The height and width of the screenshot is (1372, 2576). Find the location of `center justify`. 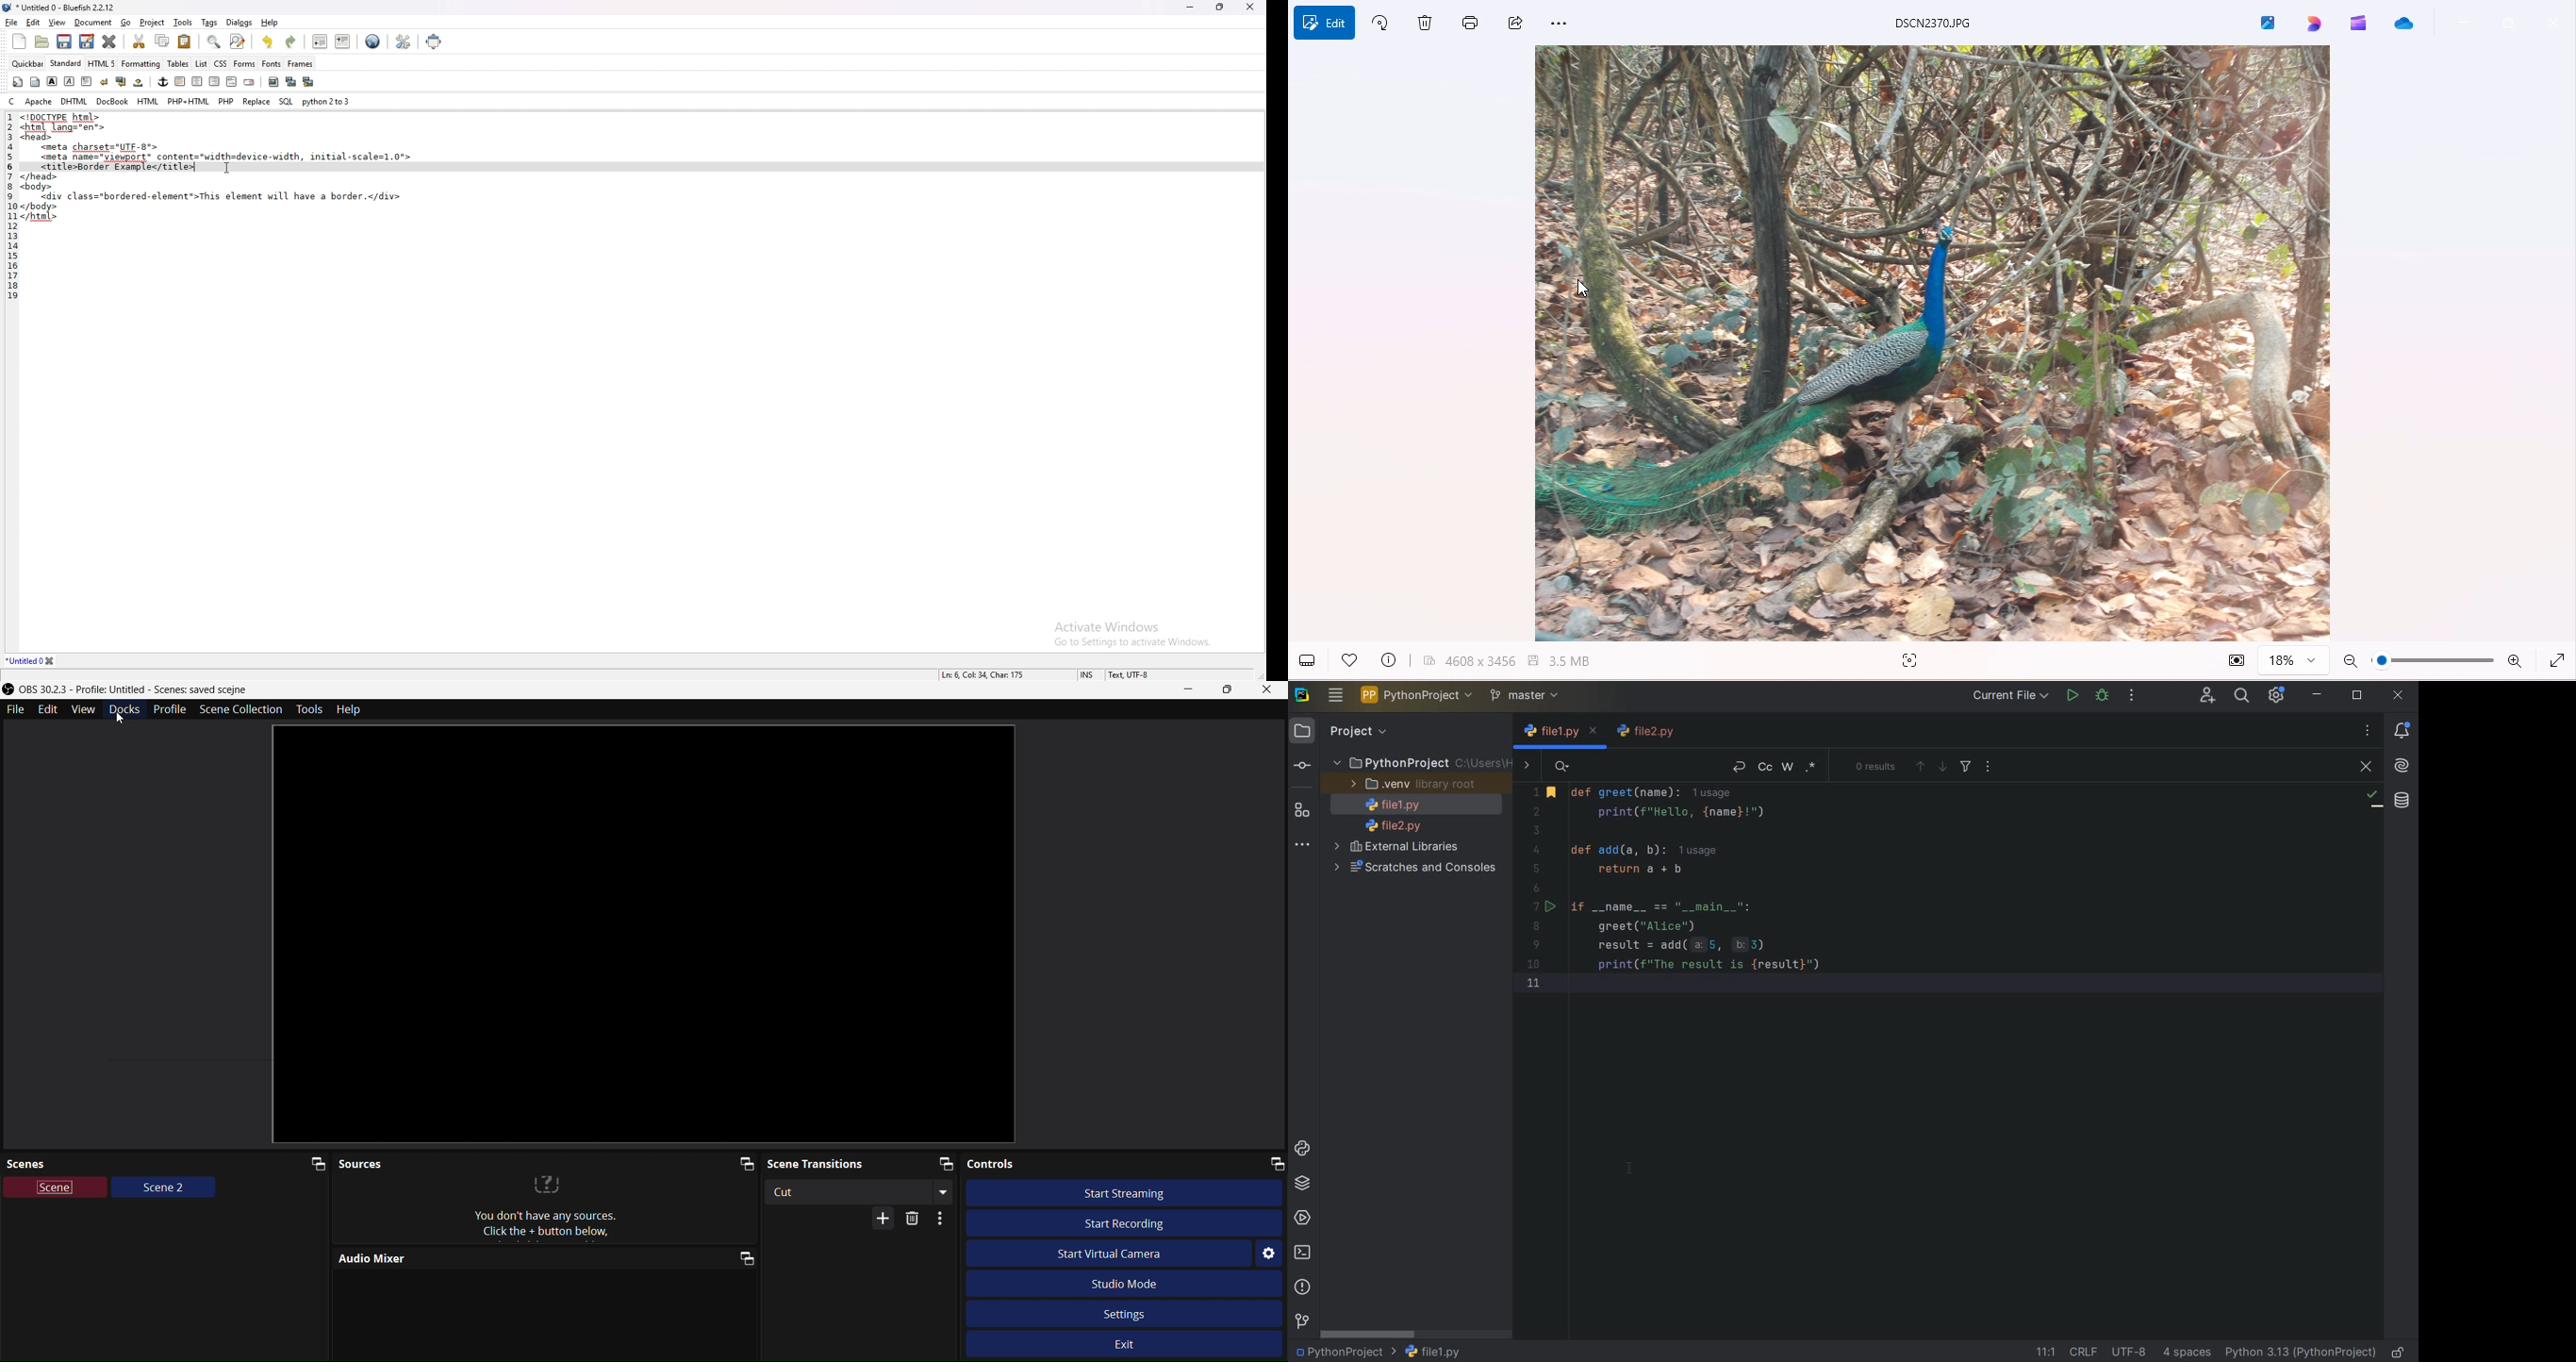

center justify is located at coordinates (198, 81).